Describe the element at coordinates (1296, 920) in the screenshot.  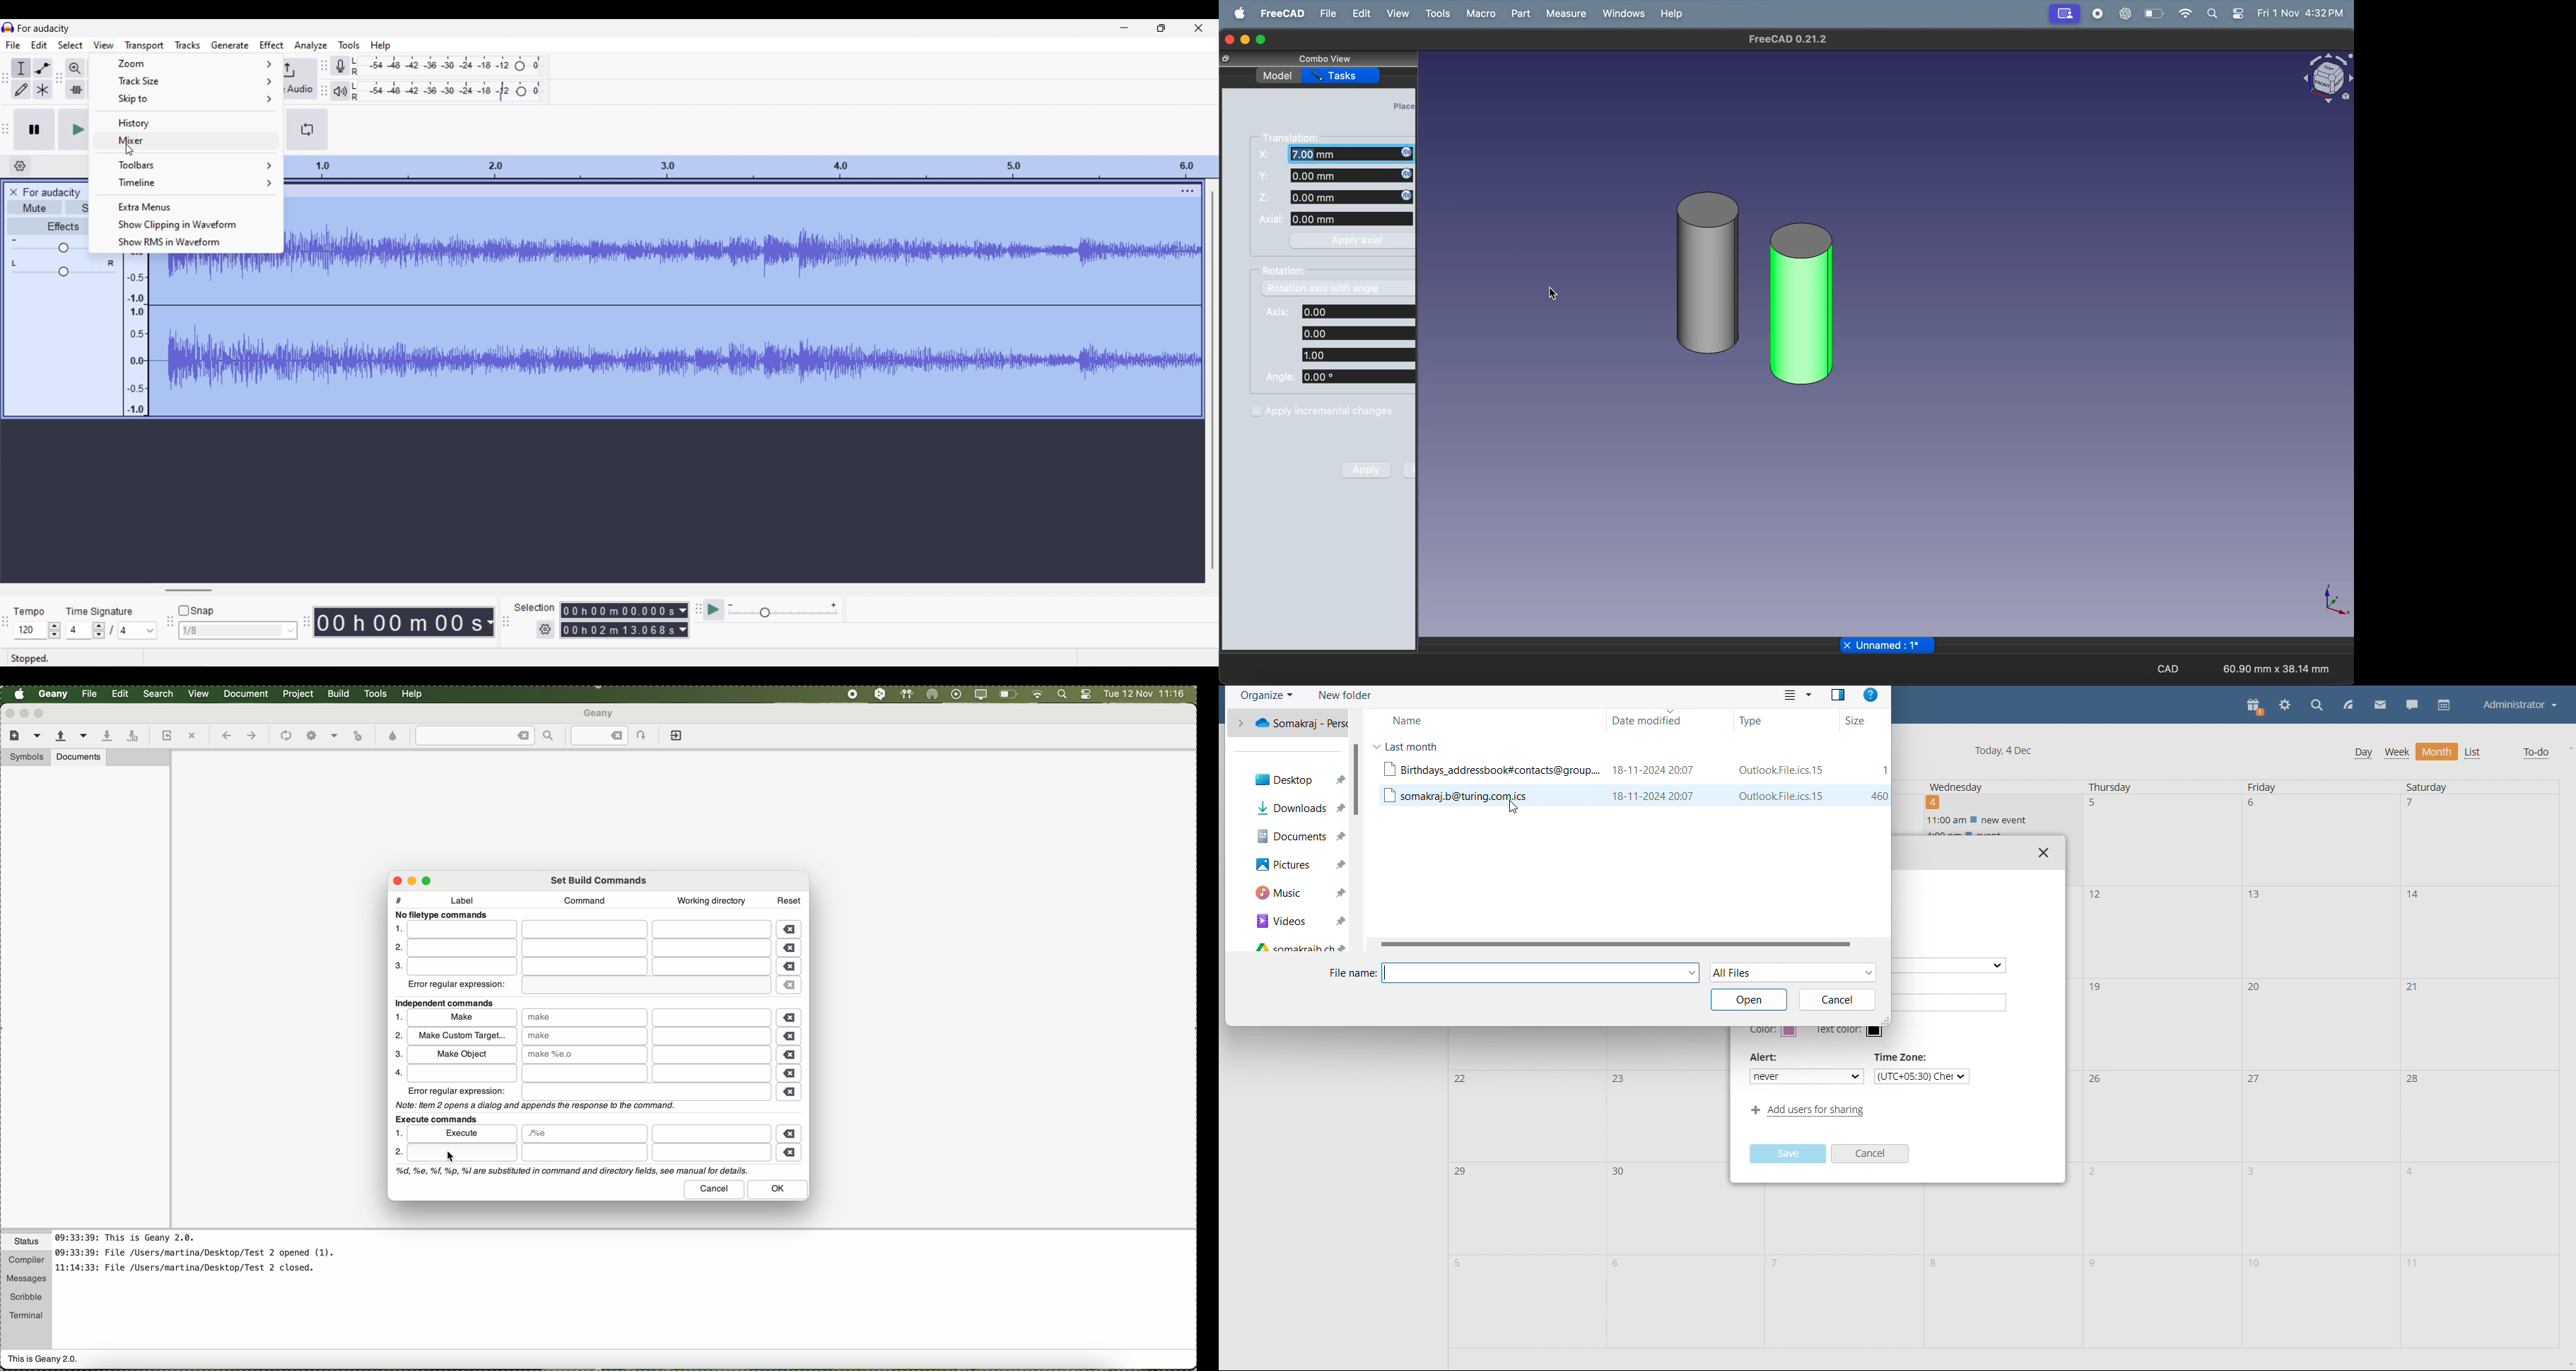
I see `videos` at that location.